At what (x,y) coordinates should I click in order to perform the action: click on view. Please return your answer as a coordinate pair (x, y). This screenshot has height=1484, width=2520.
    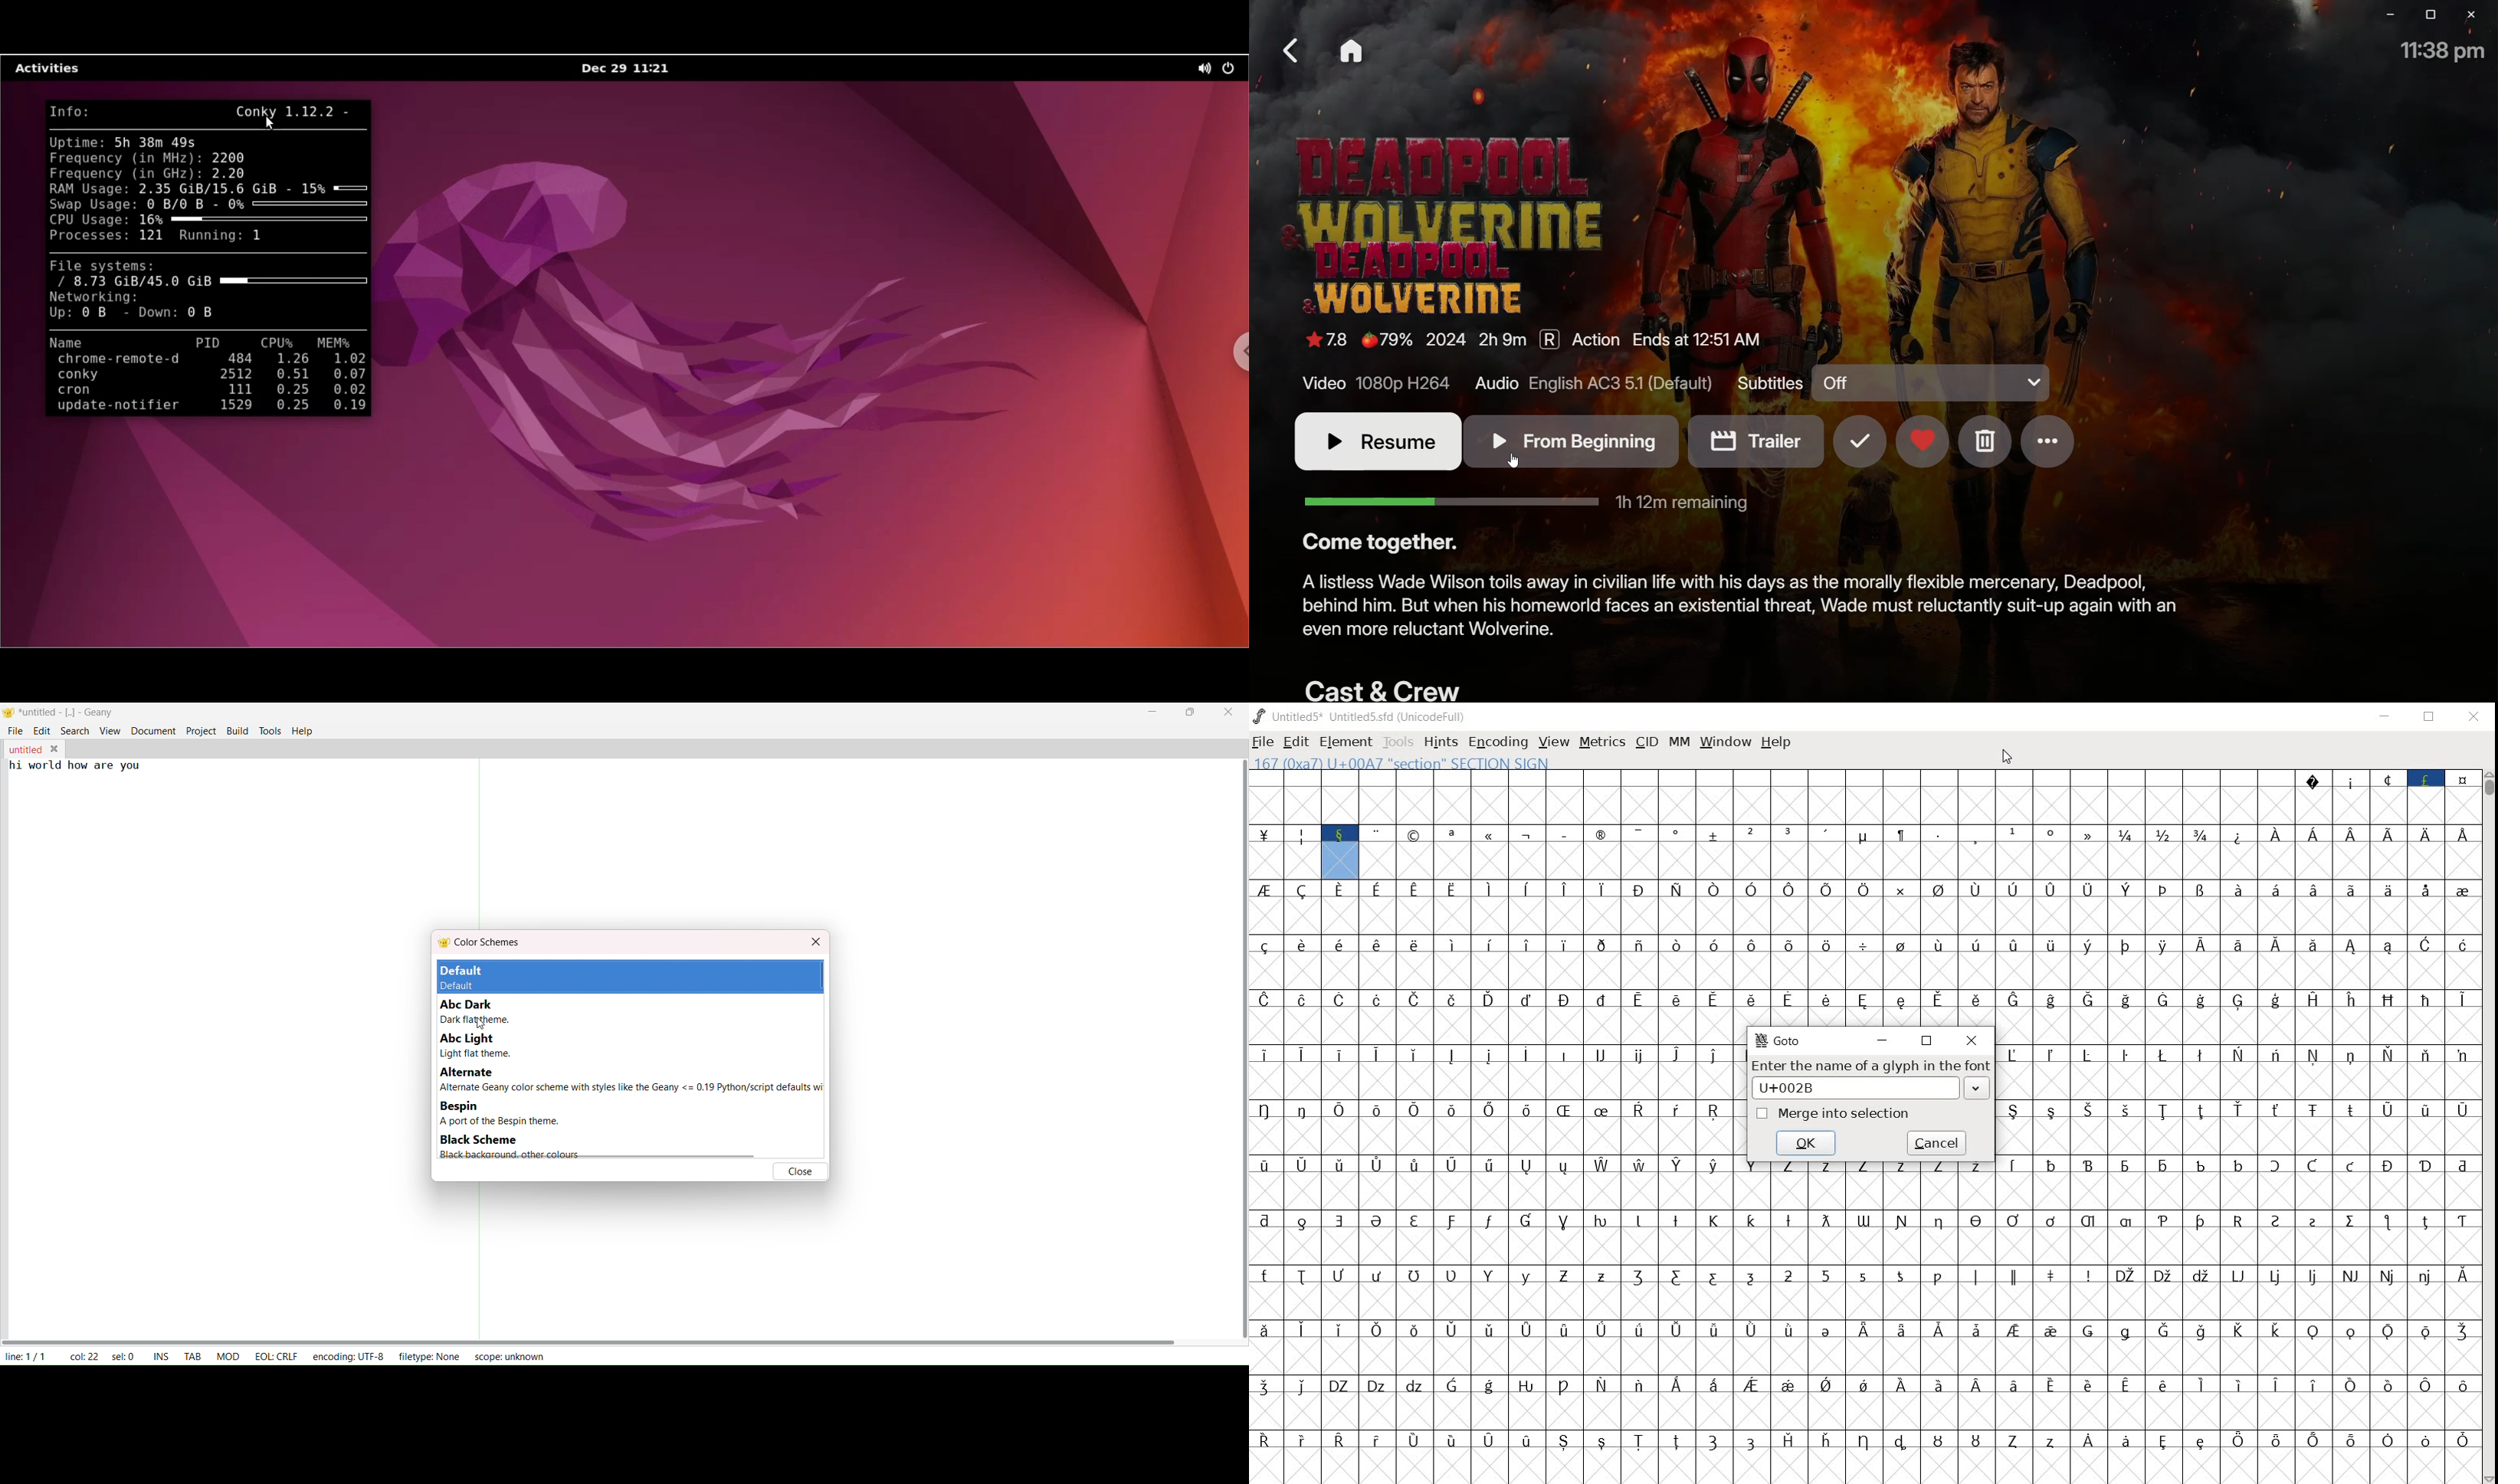
    Looking at the image, I should click on (1553, 740).